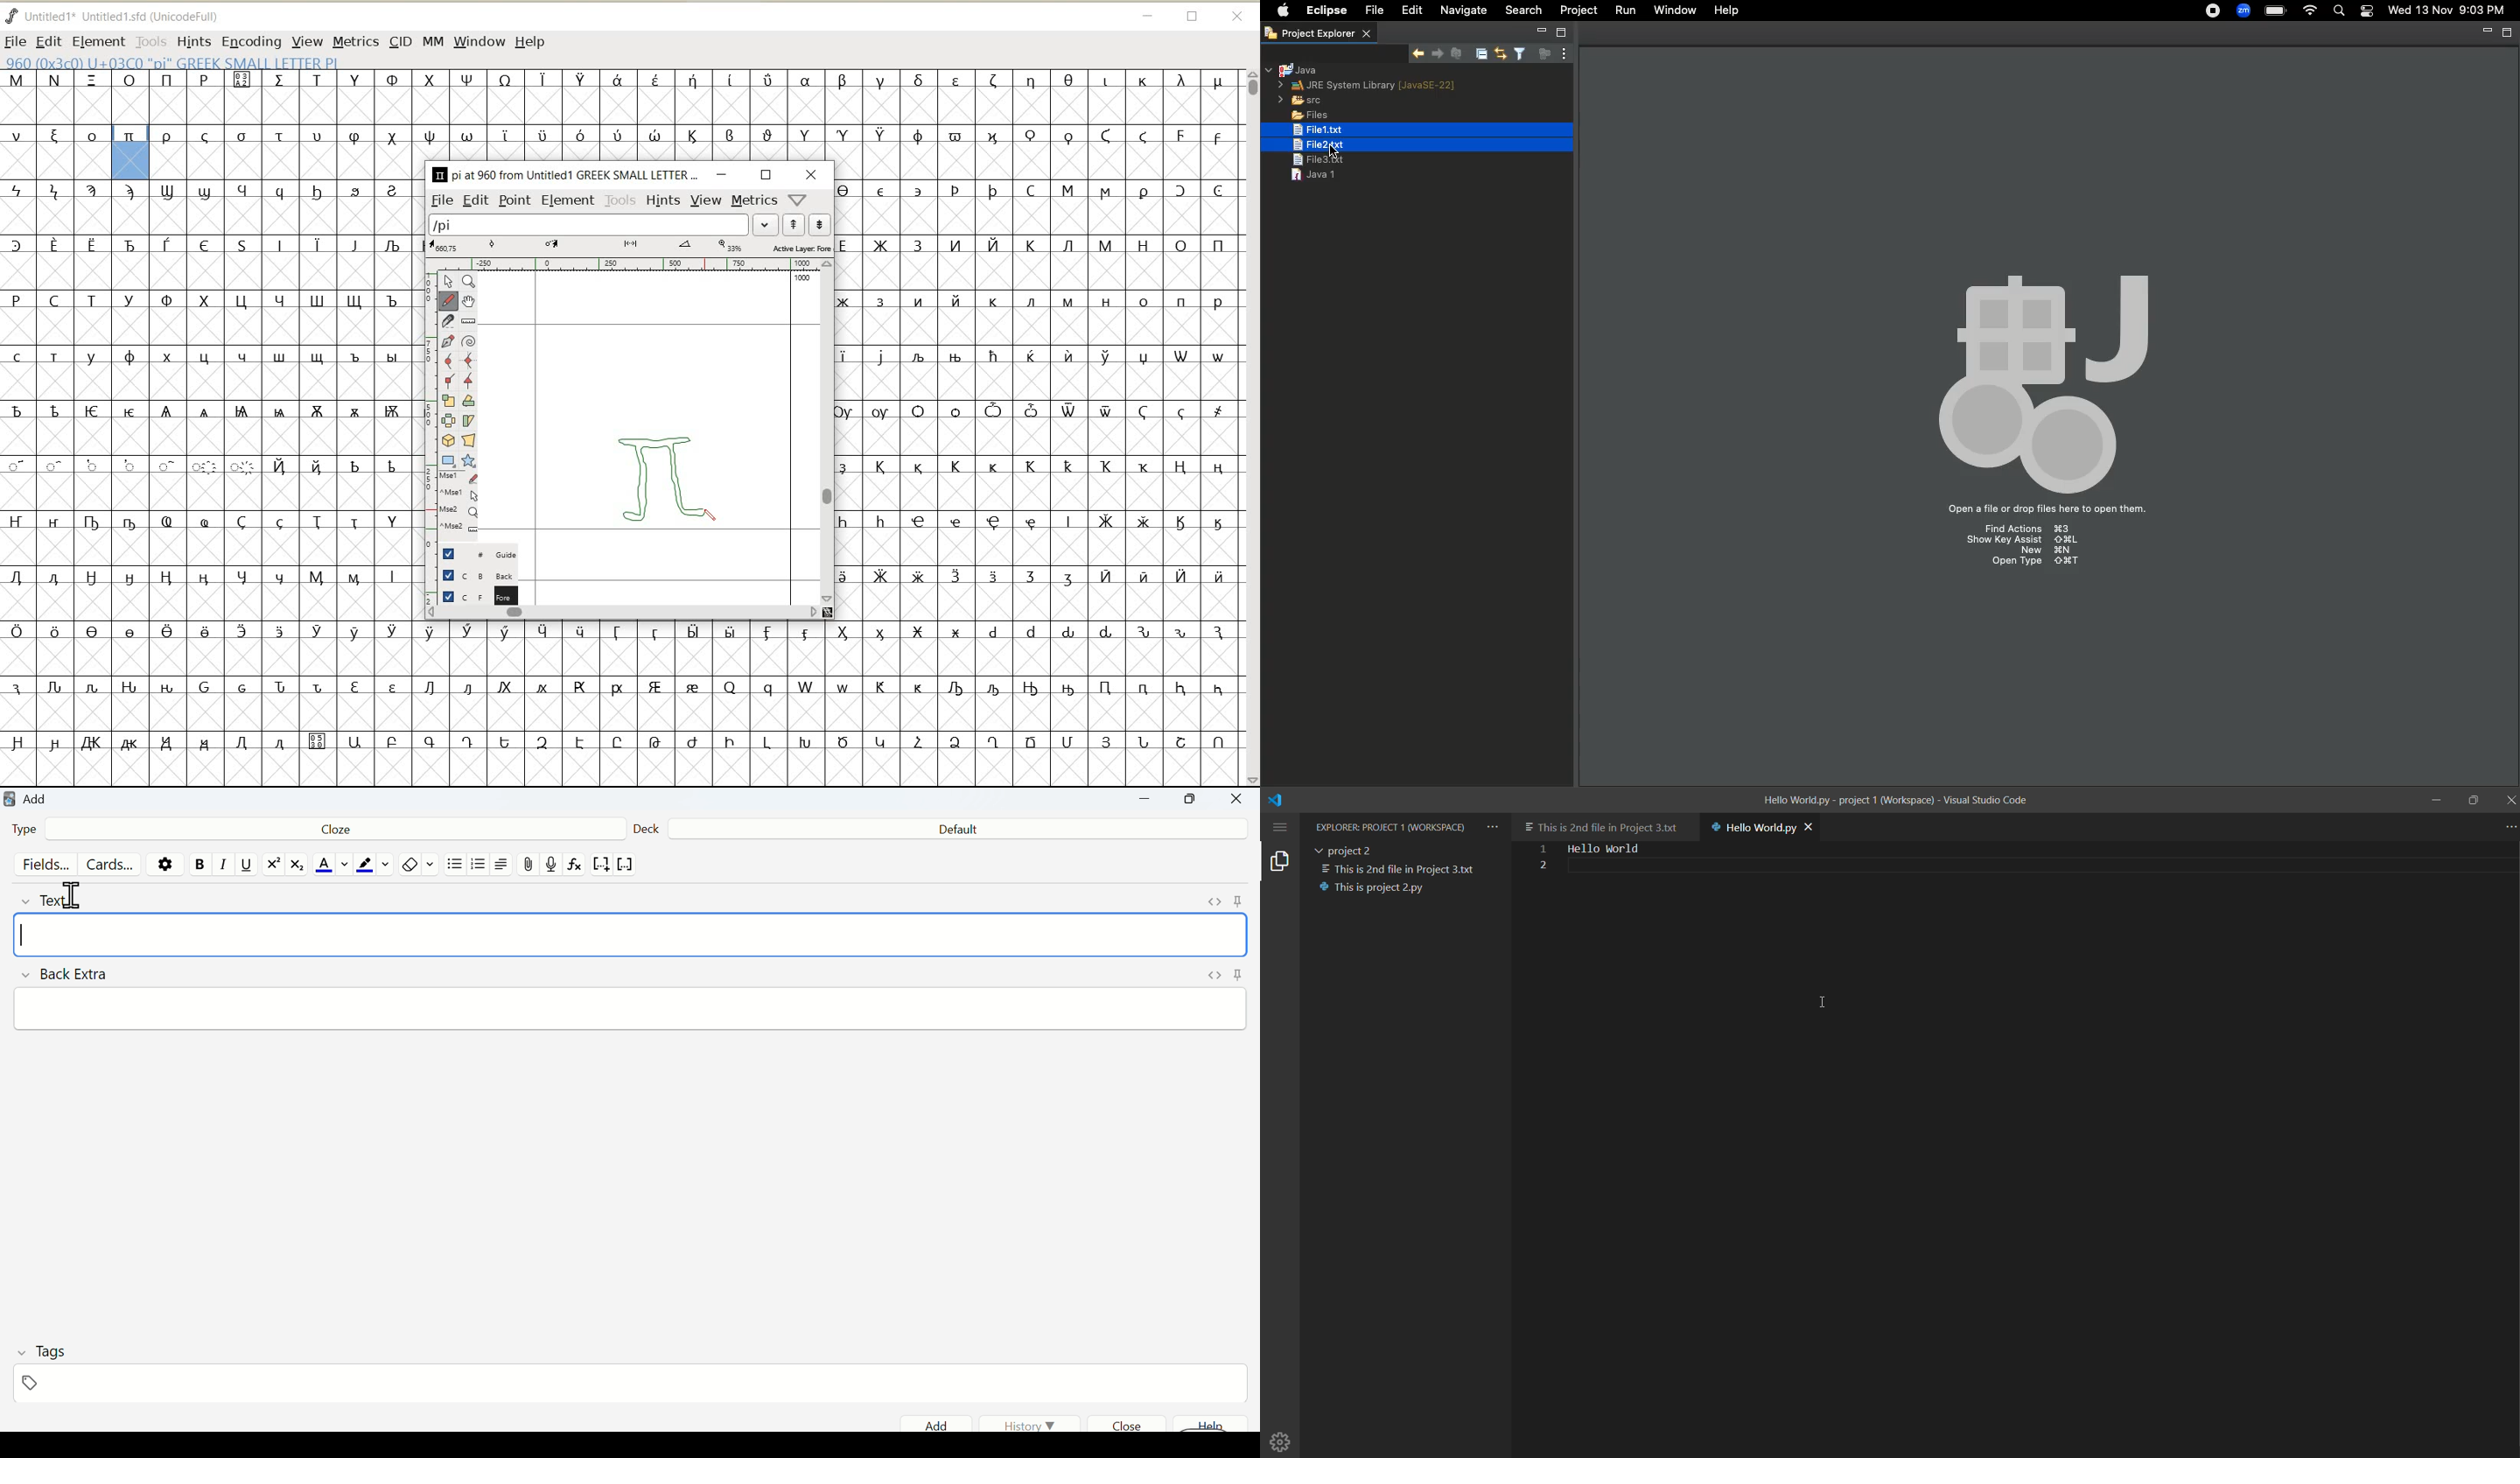 The height and width of the screenshot is (1484, 2520). Describe the element at coordinates (200, 864) in the screenshot. I see `Bold` at that location.